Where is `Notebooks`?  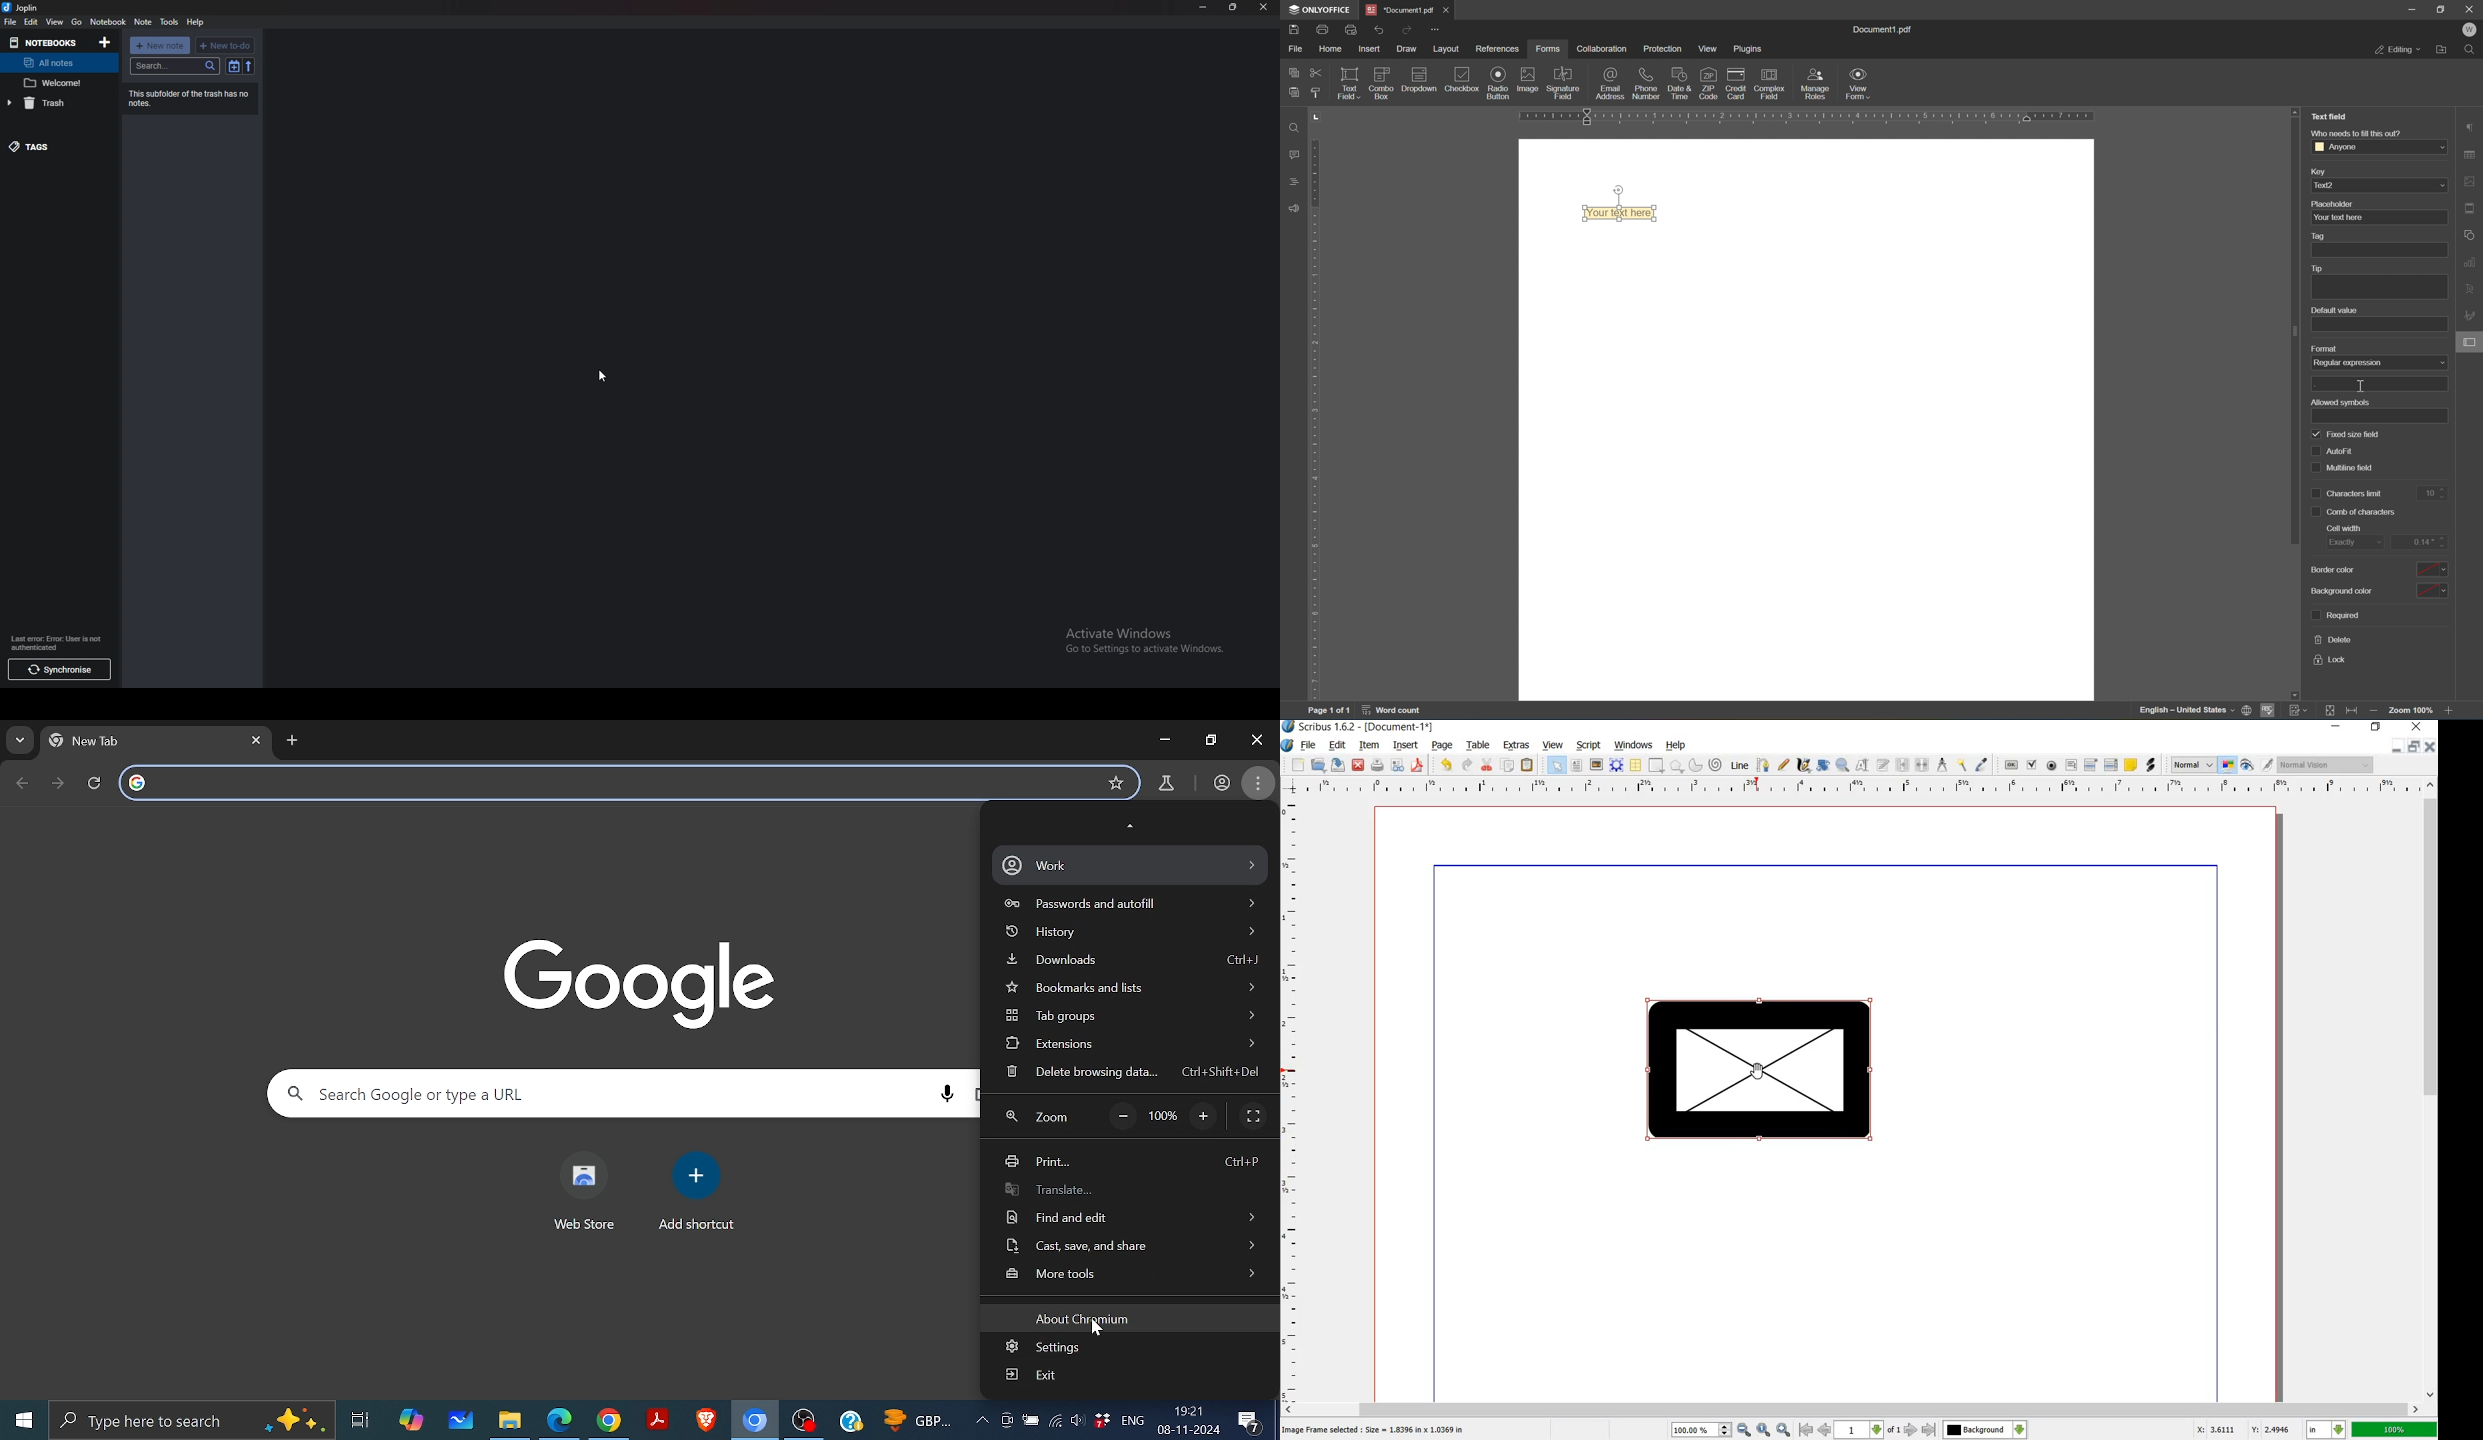 Notebooks is located at coordinates (46, 42).